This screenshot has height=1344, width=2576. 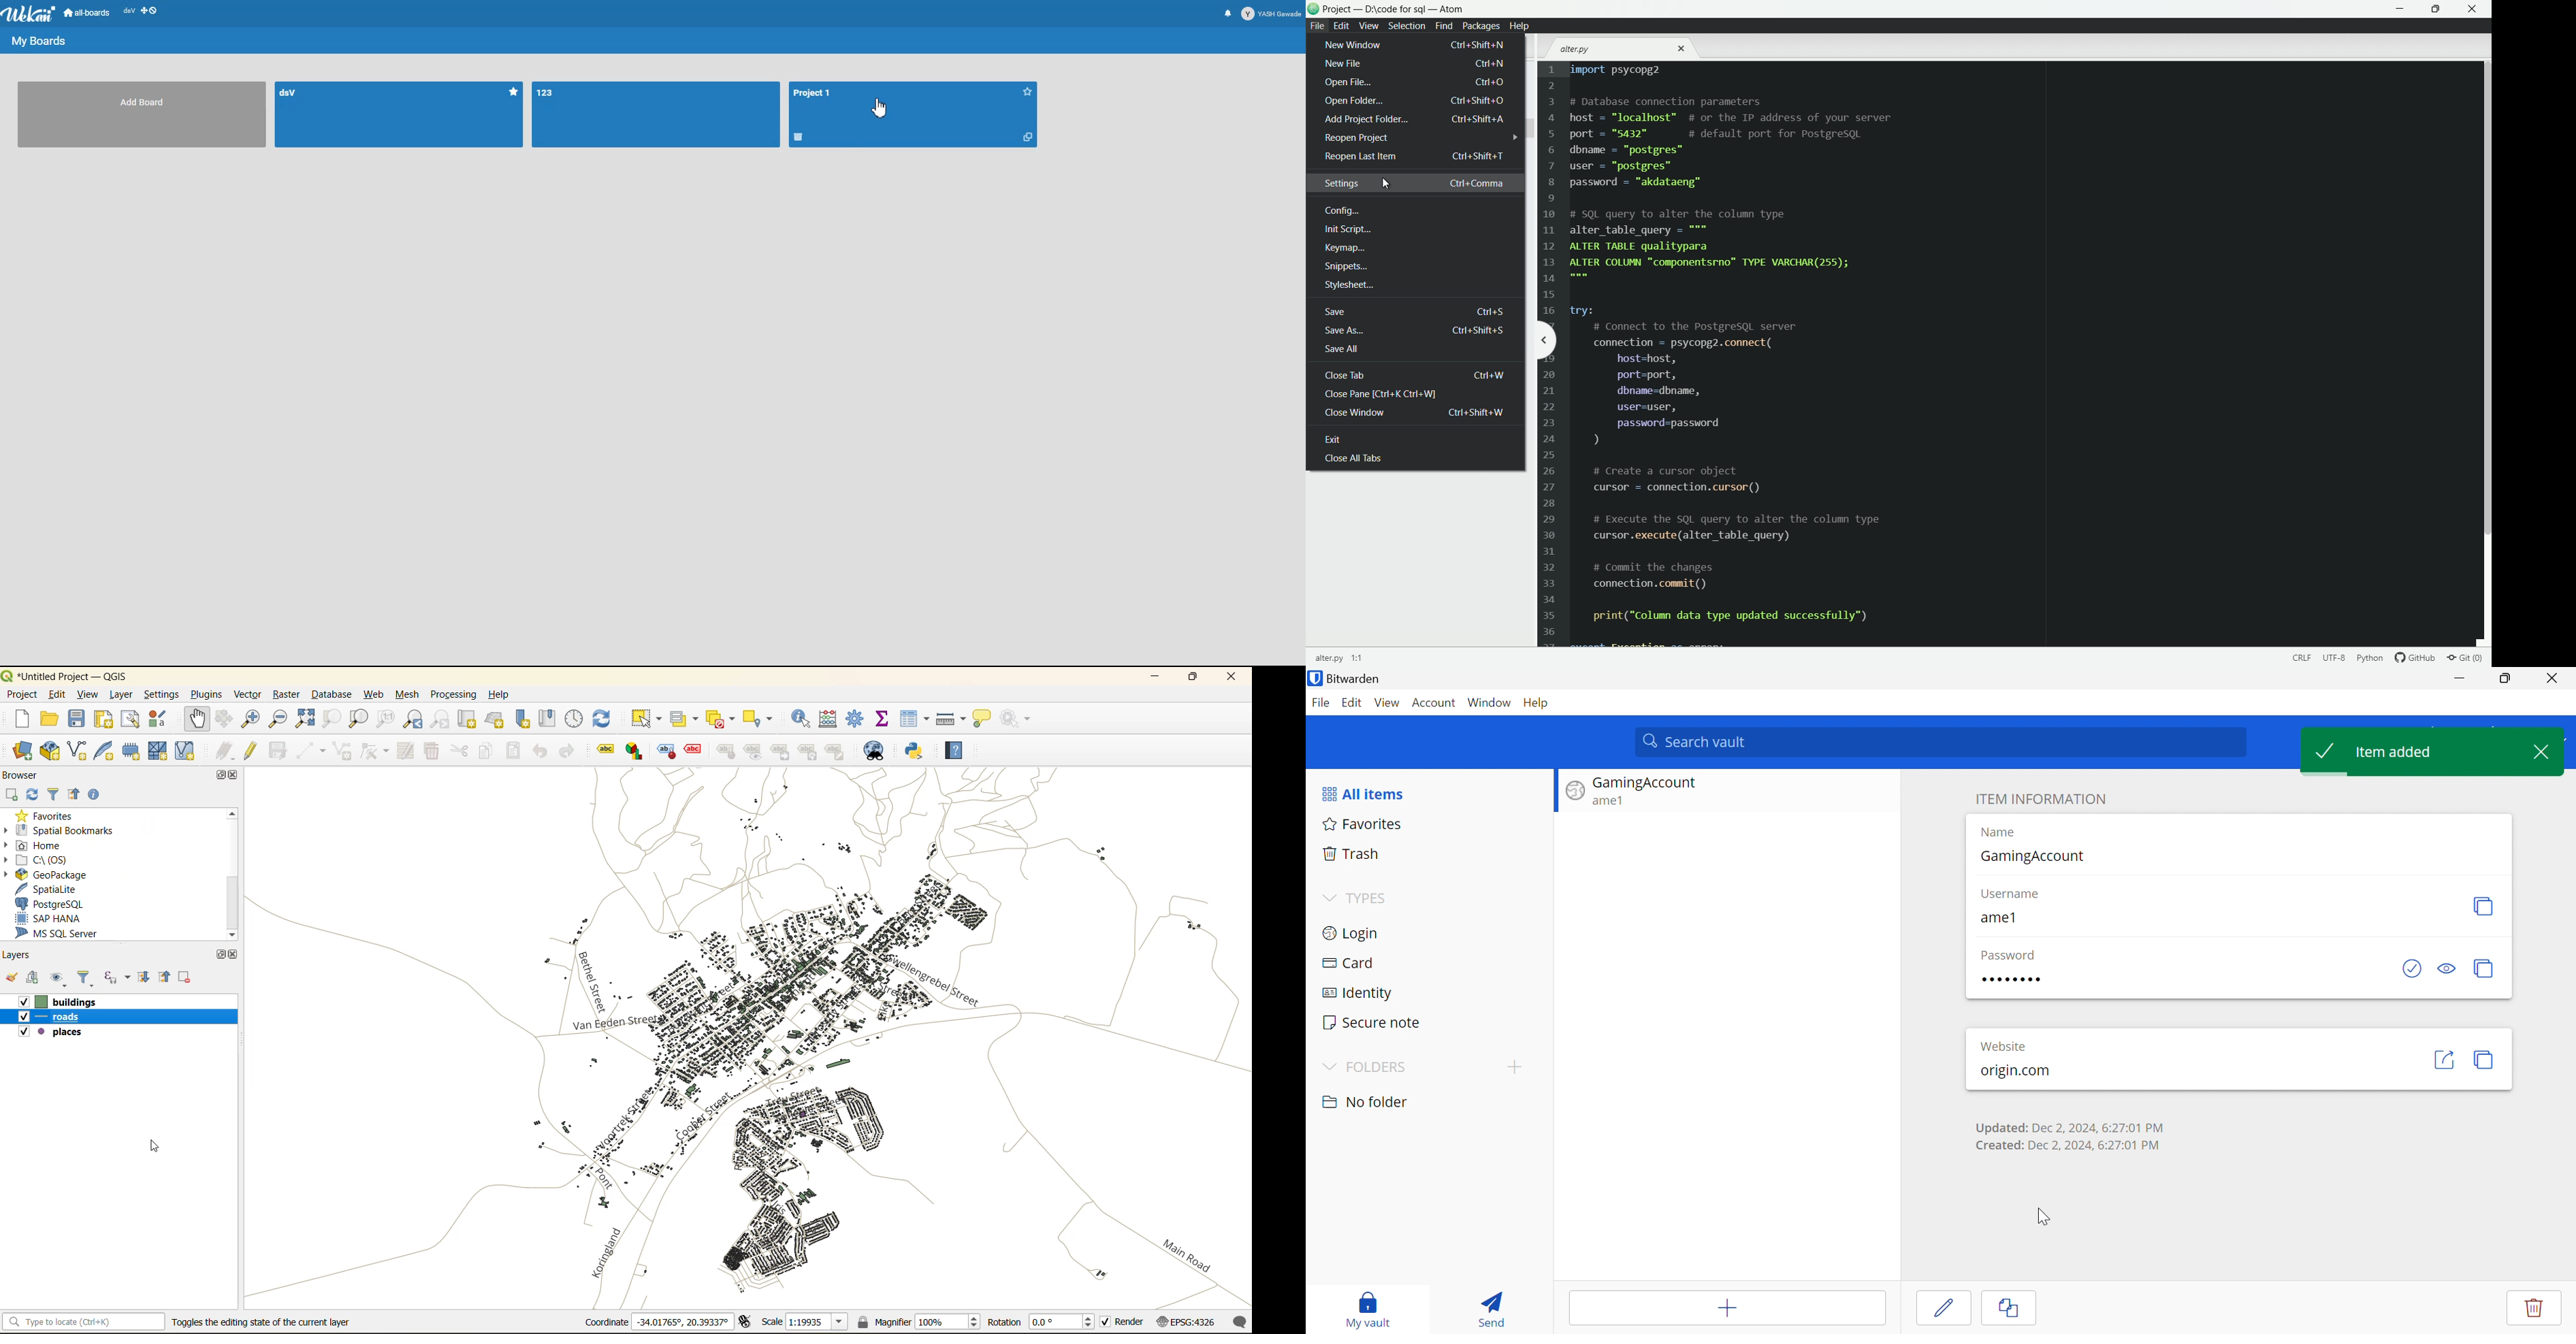 What do you see at coordinates (2070, 1147) in the screenshot?
I see `Created: Dec 2, 2024, 6:27:01 PM` at bounding box center [2070, 1147].